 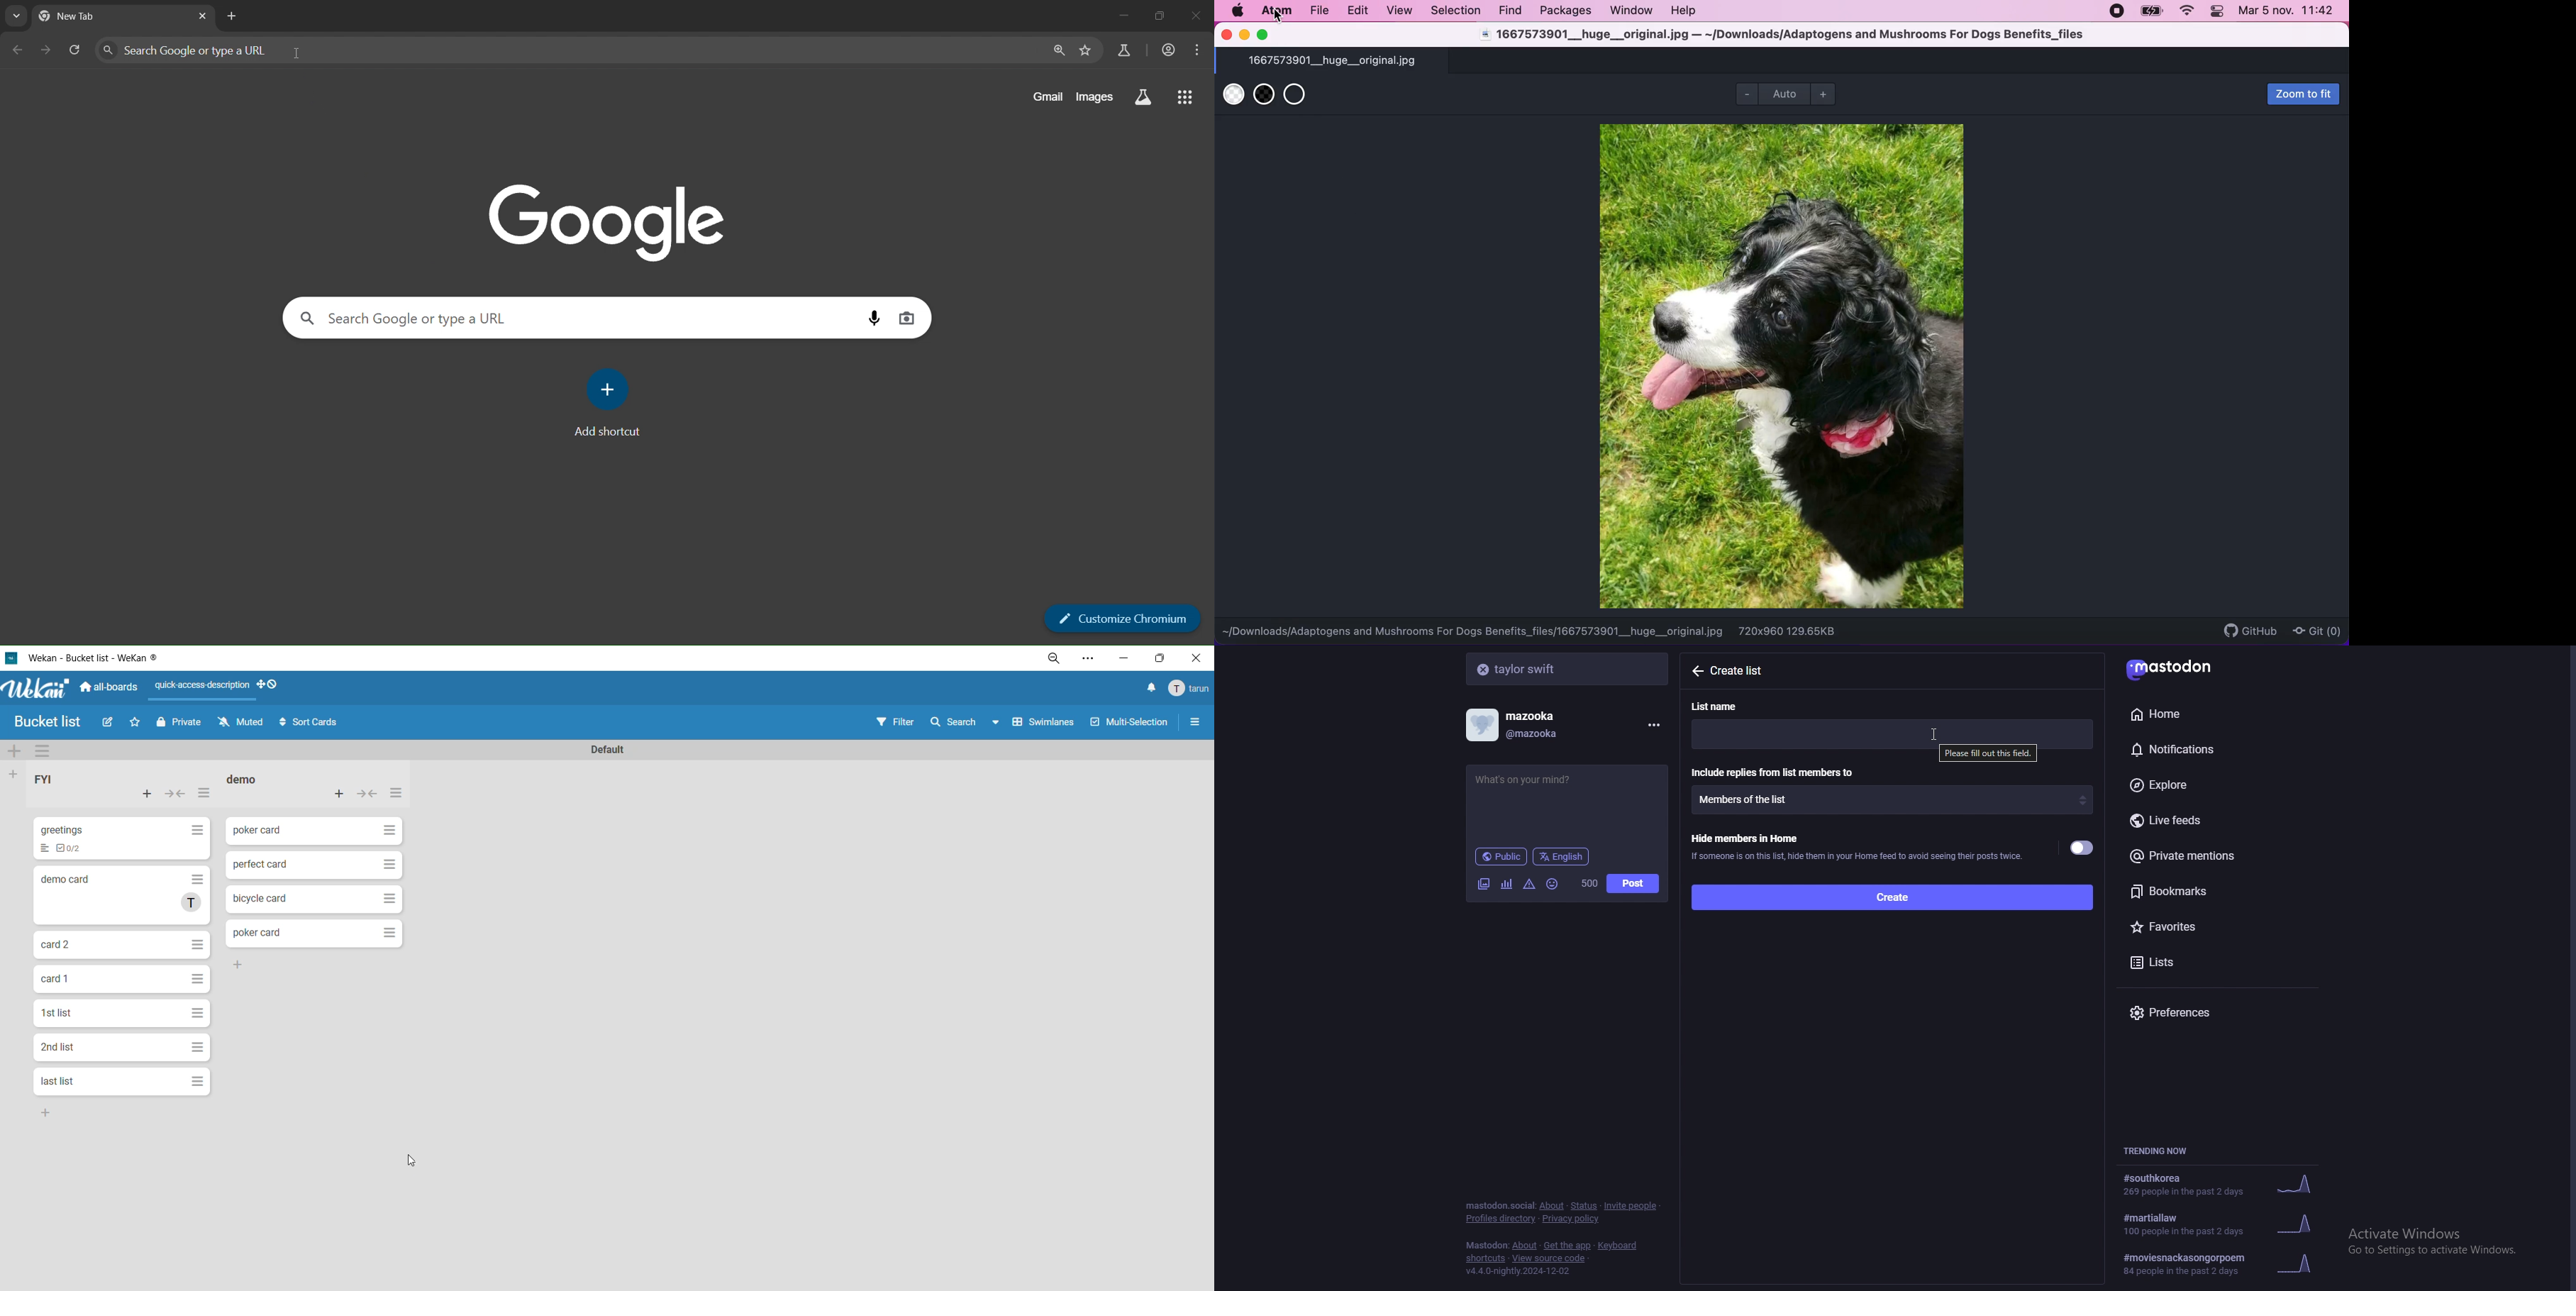 What do you see at coordinates (340, 793) in the screenshot?
I see `add card` at bounding box center [340, 793].